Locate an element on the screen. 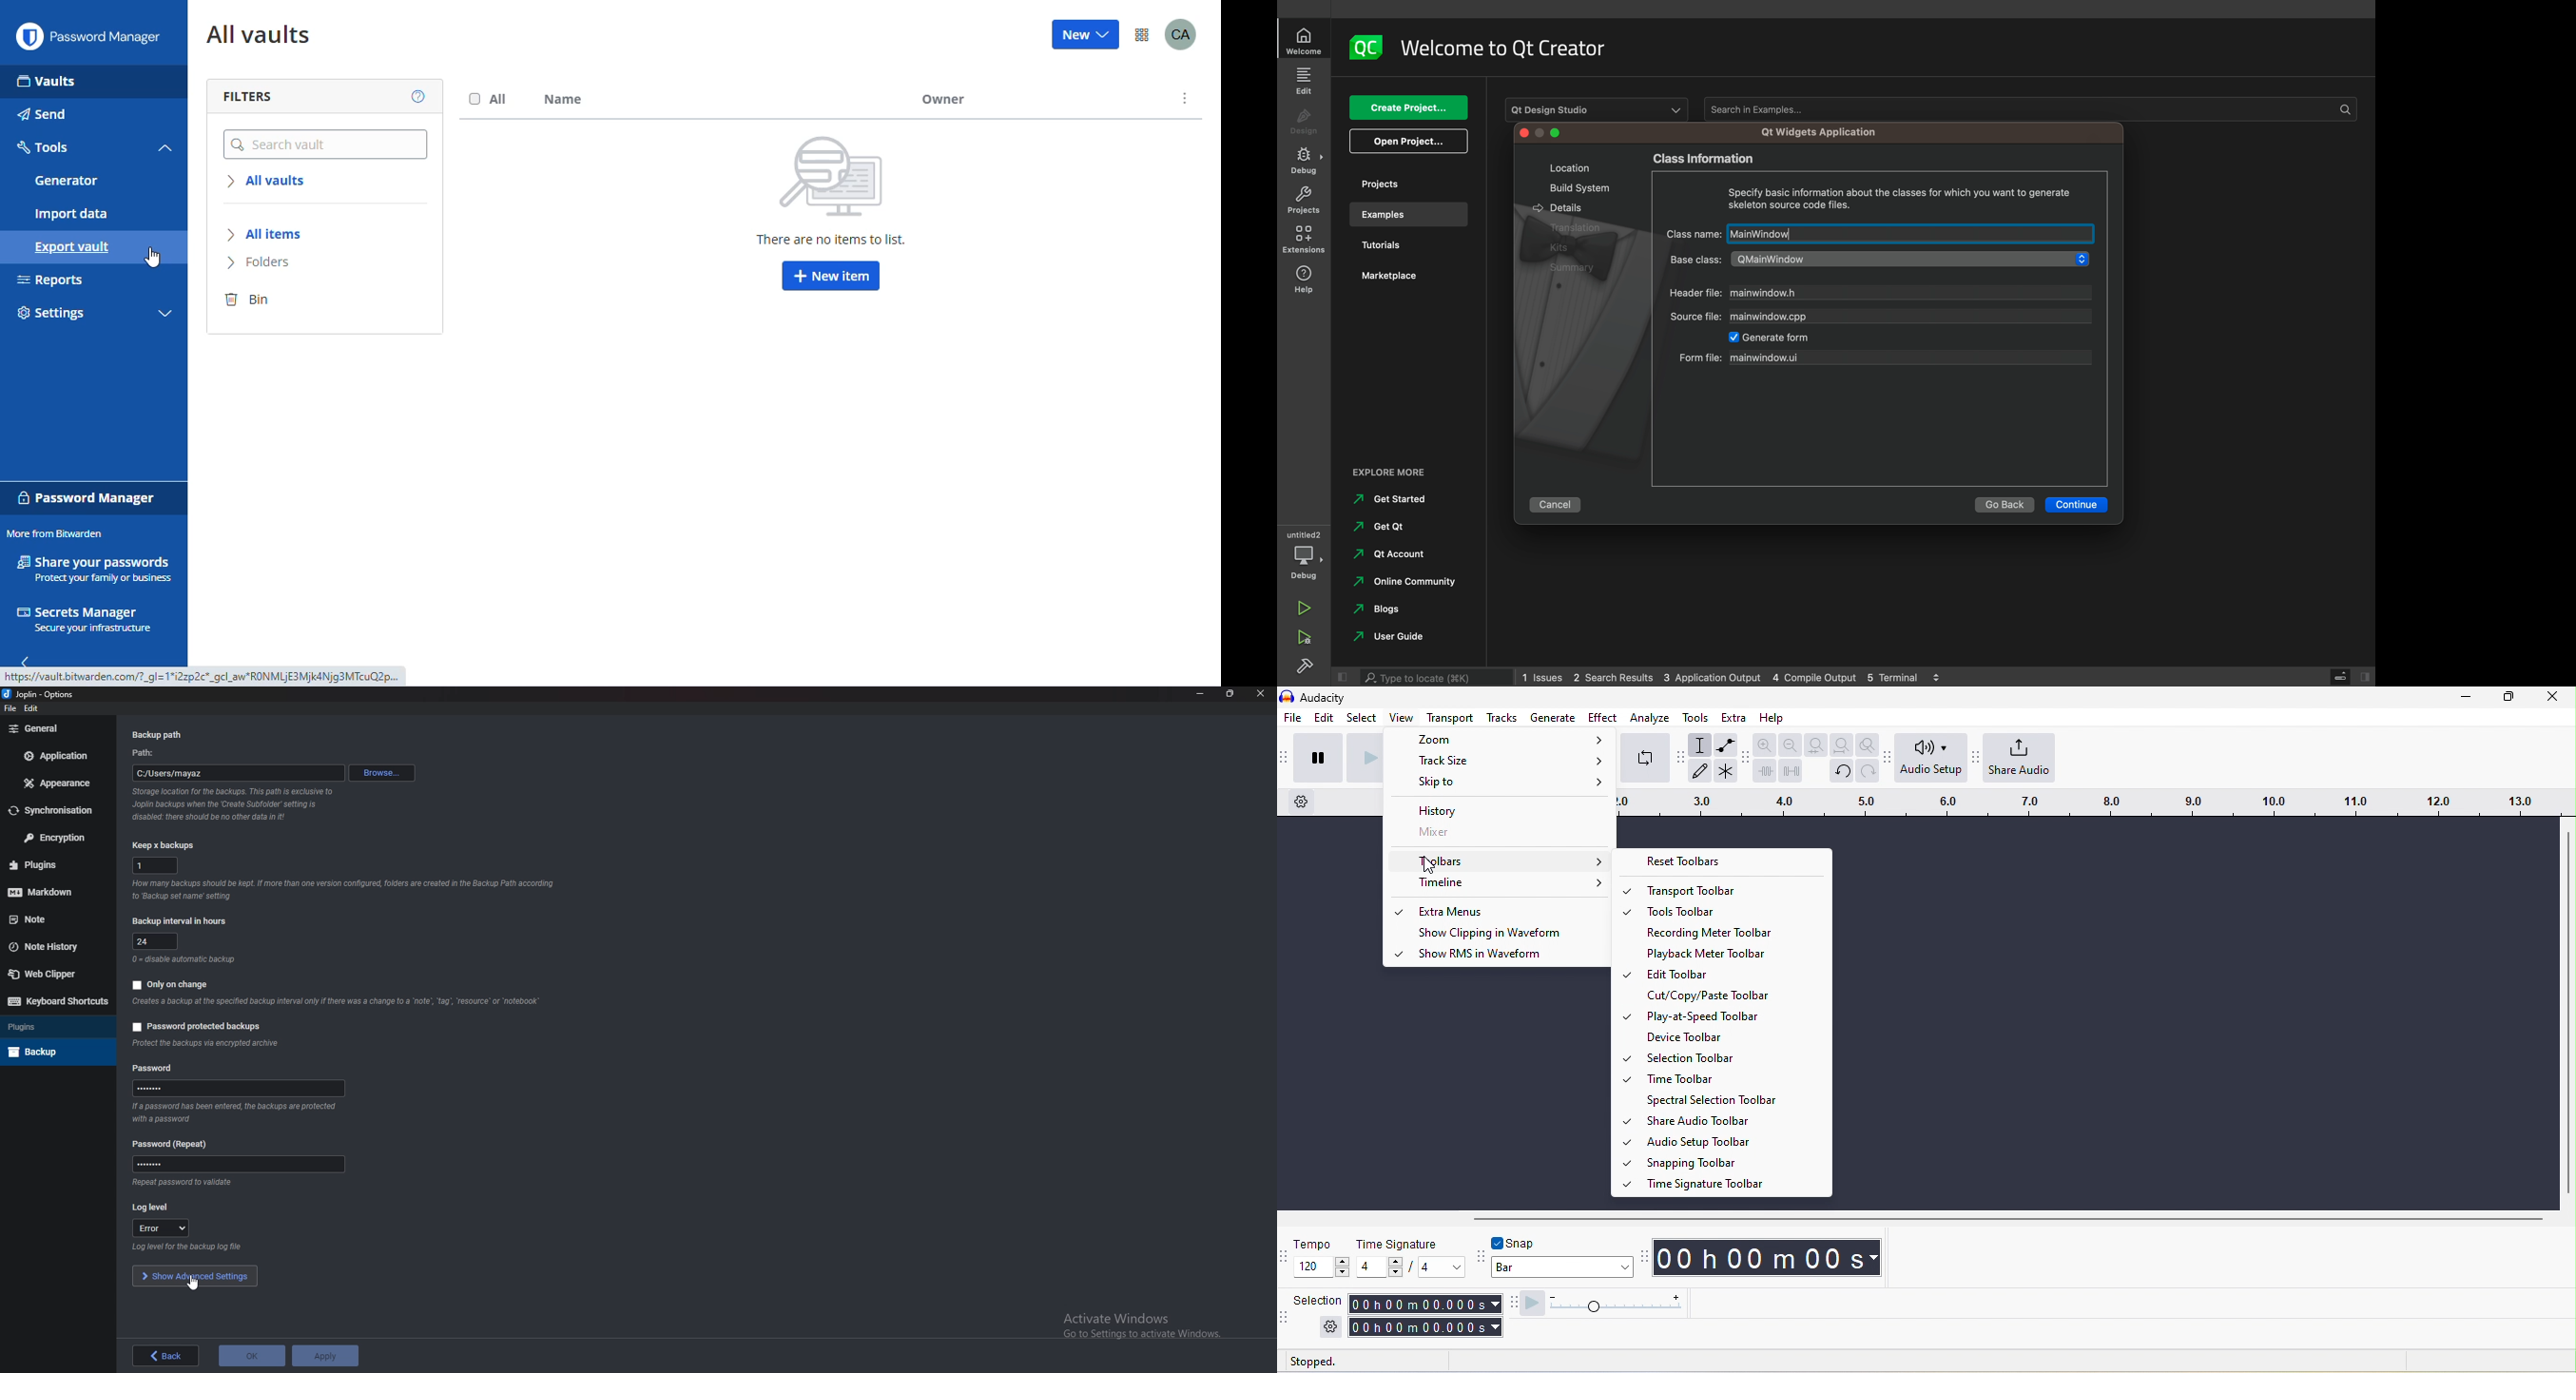  view is located at coordinates (1402, 717).